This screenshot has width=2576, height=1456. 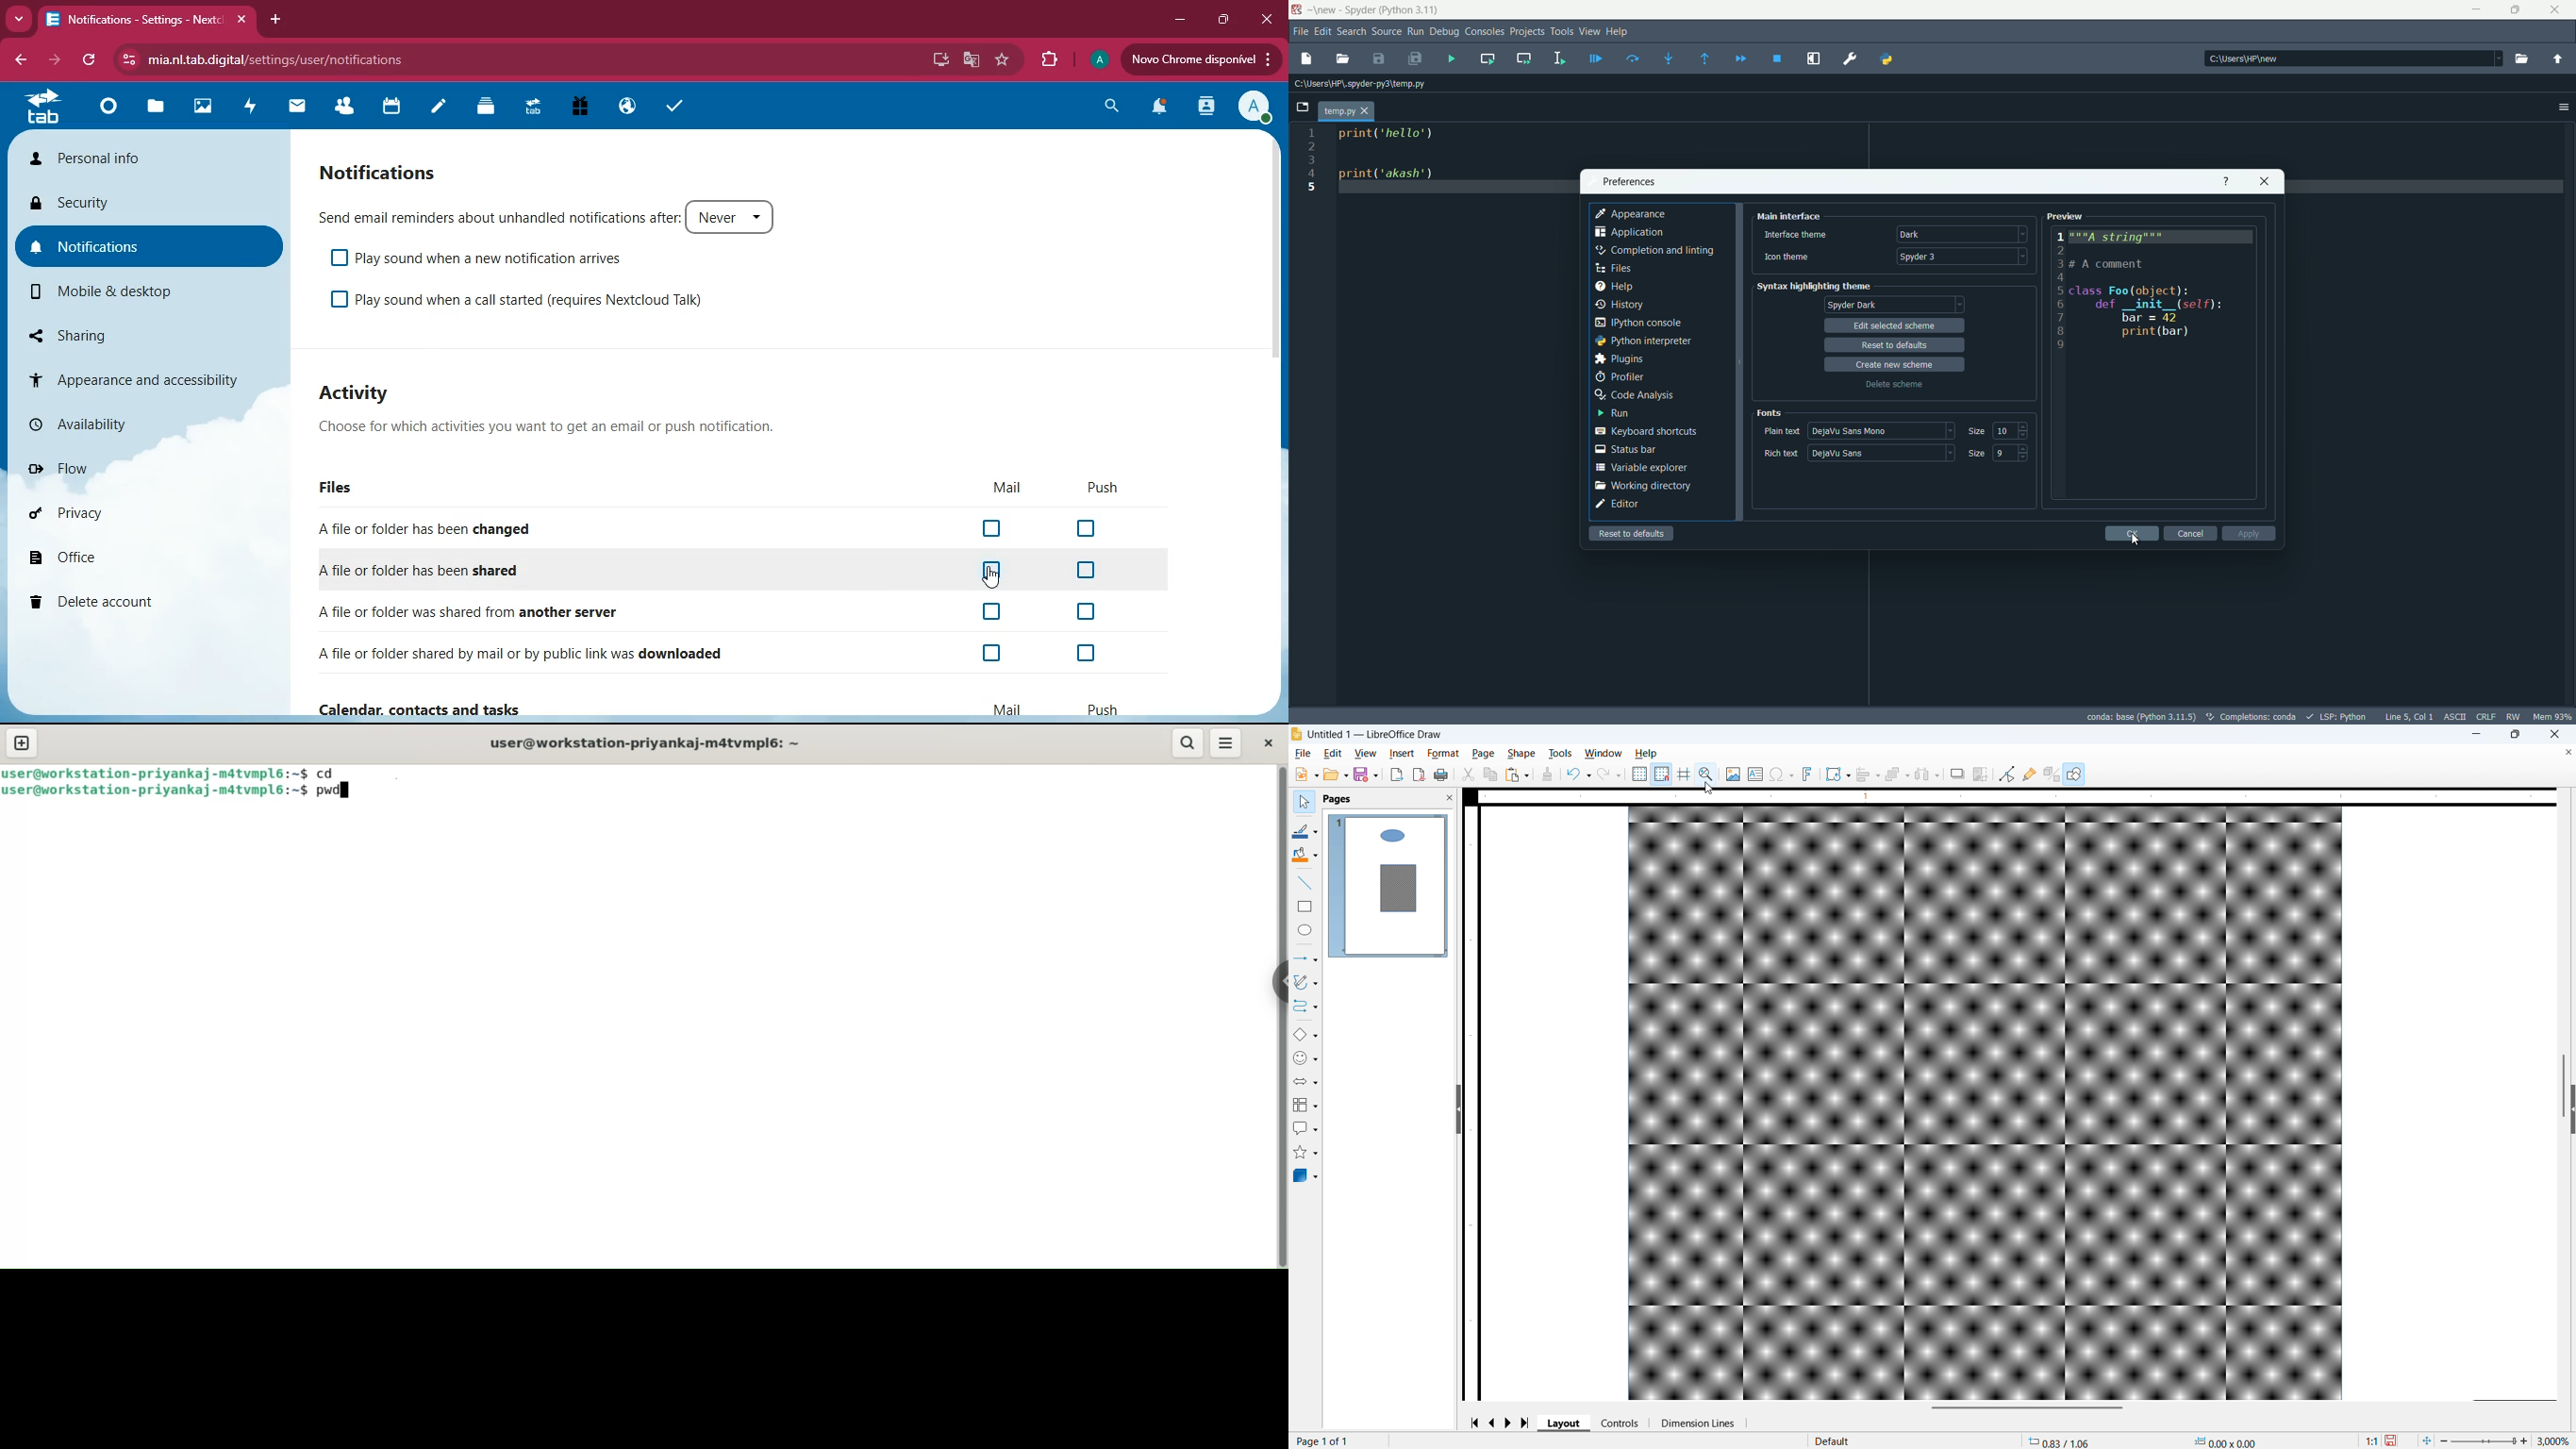 What do you see at coordinates (1155, 108) in the screenshot?
I see `notifications` at bounding box center [1155, 108].